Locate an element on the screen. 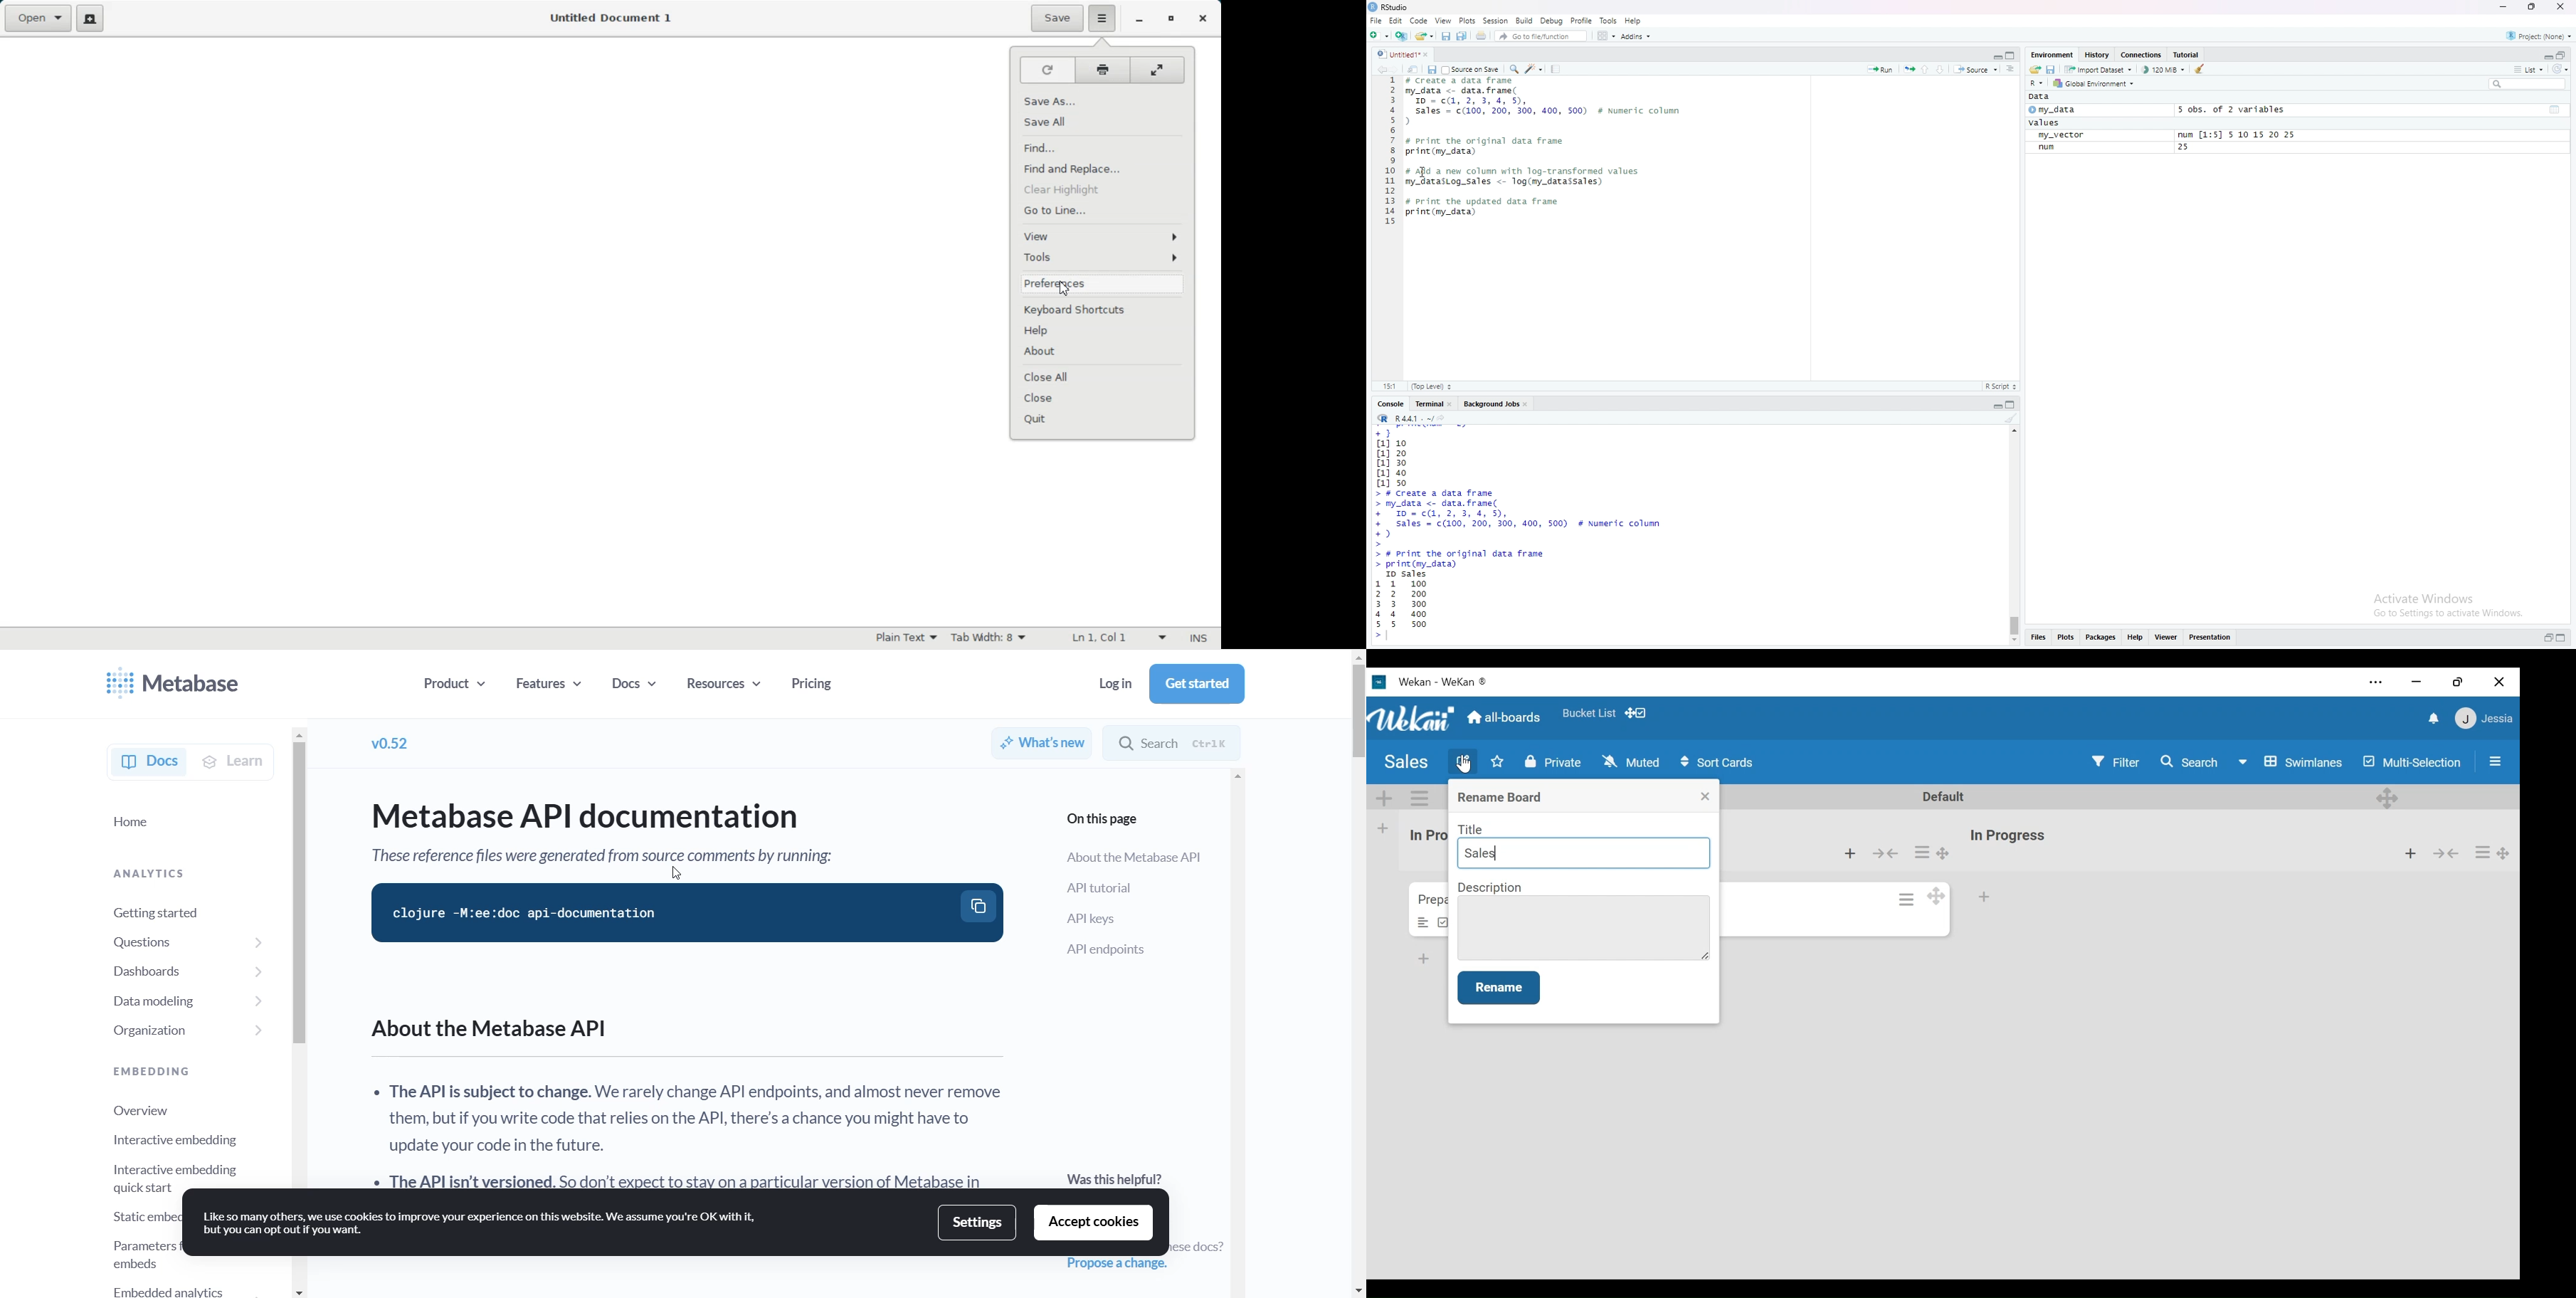 This screenshot has height=1316, width=2576. Favorite is located at coordinates (1589, 714).